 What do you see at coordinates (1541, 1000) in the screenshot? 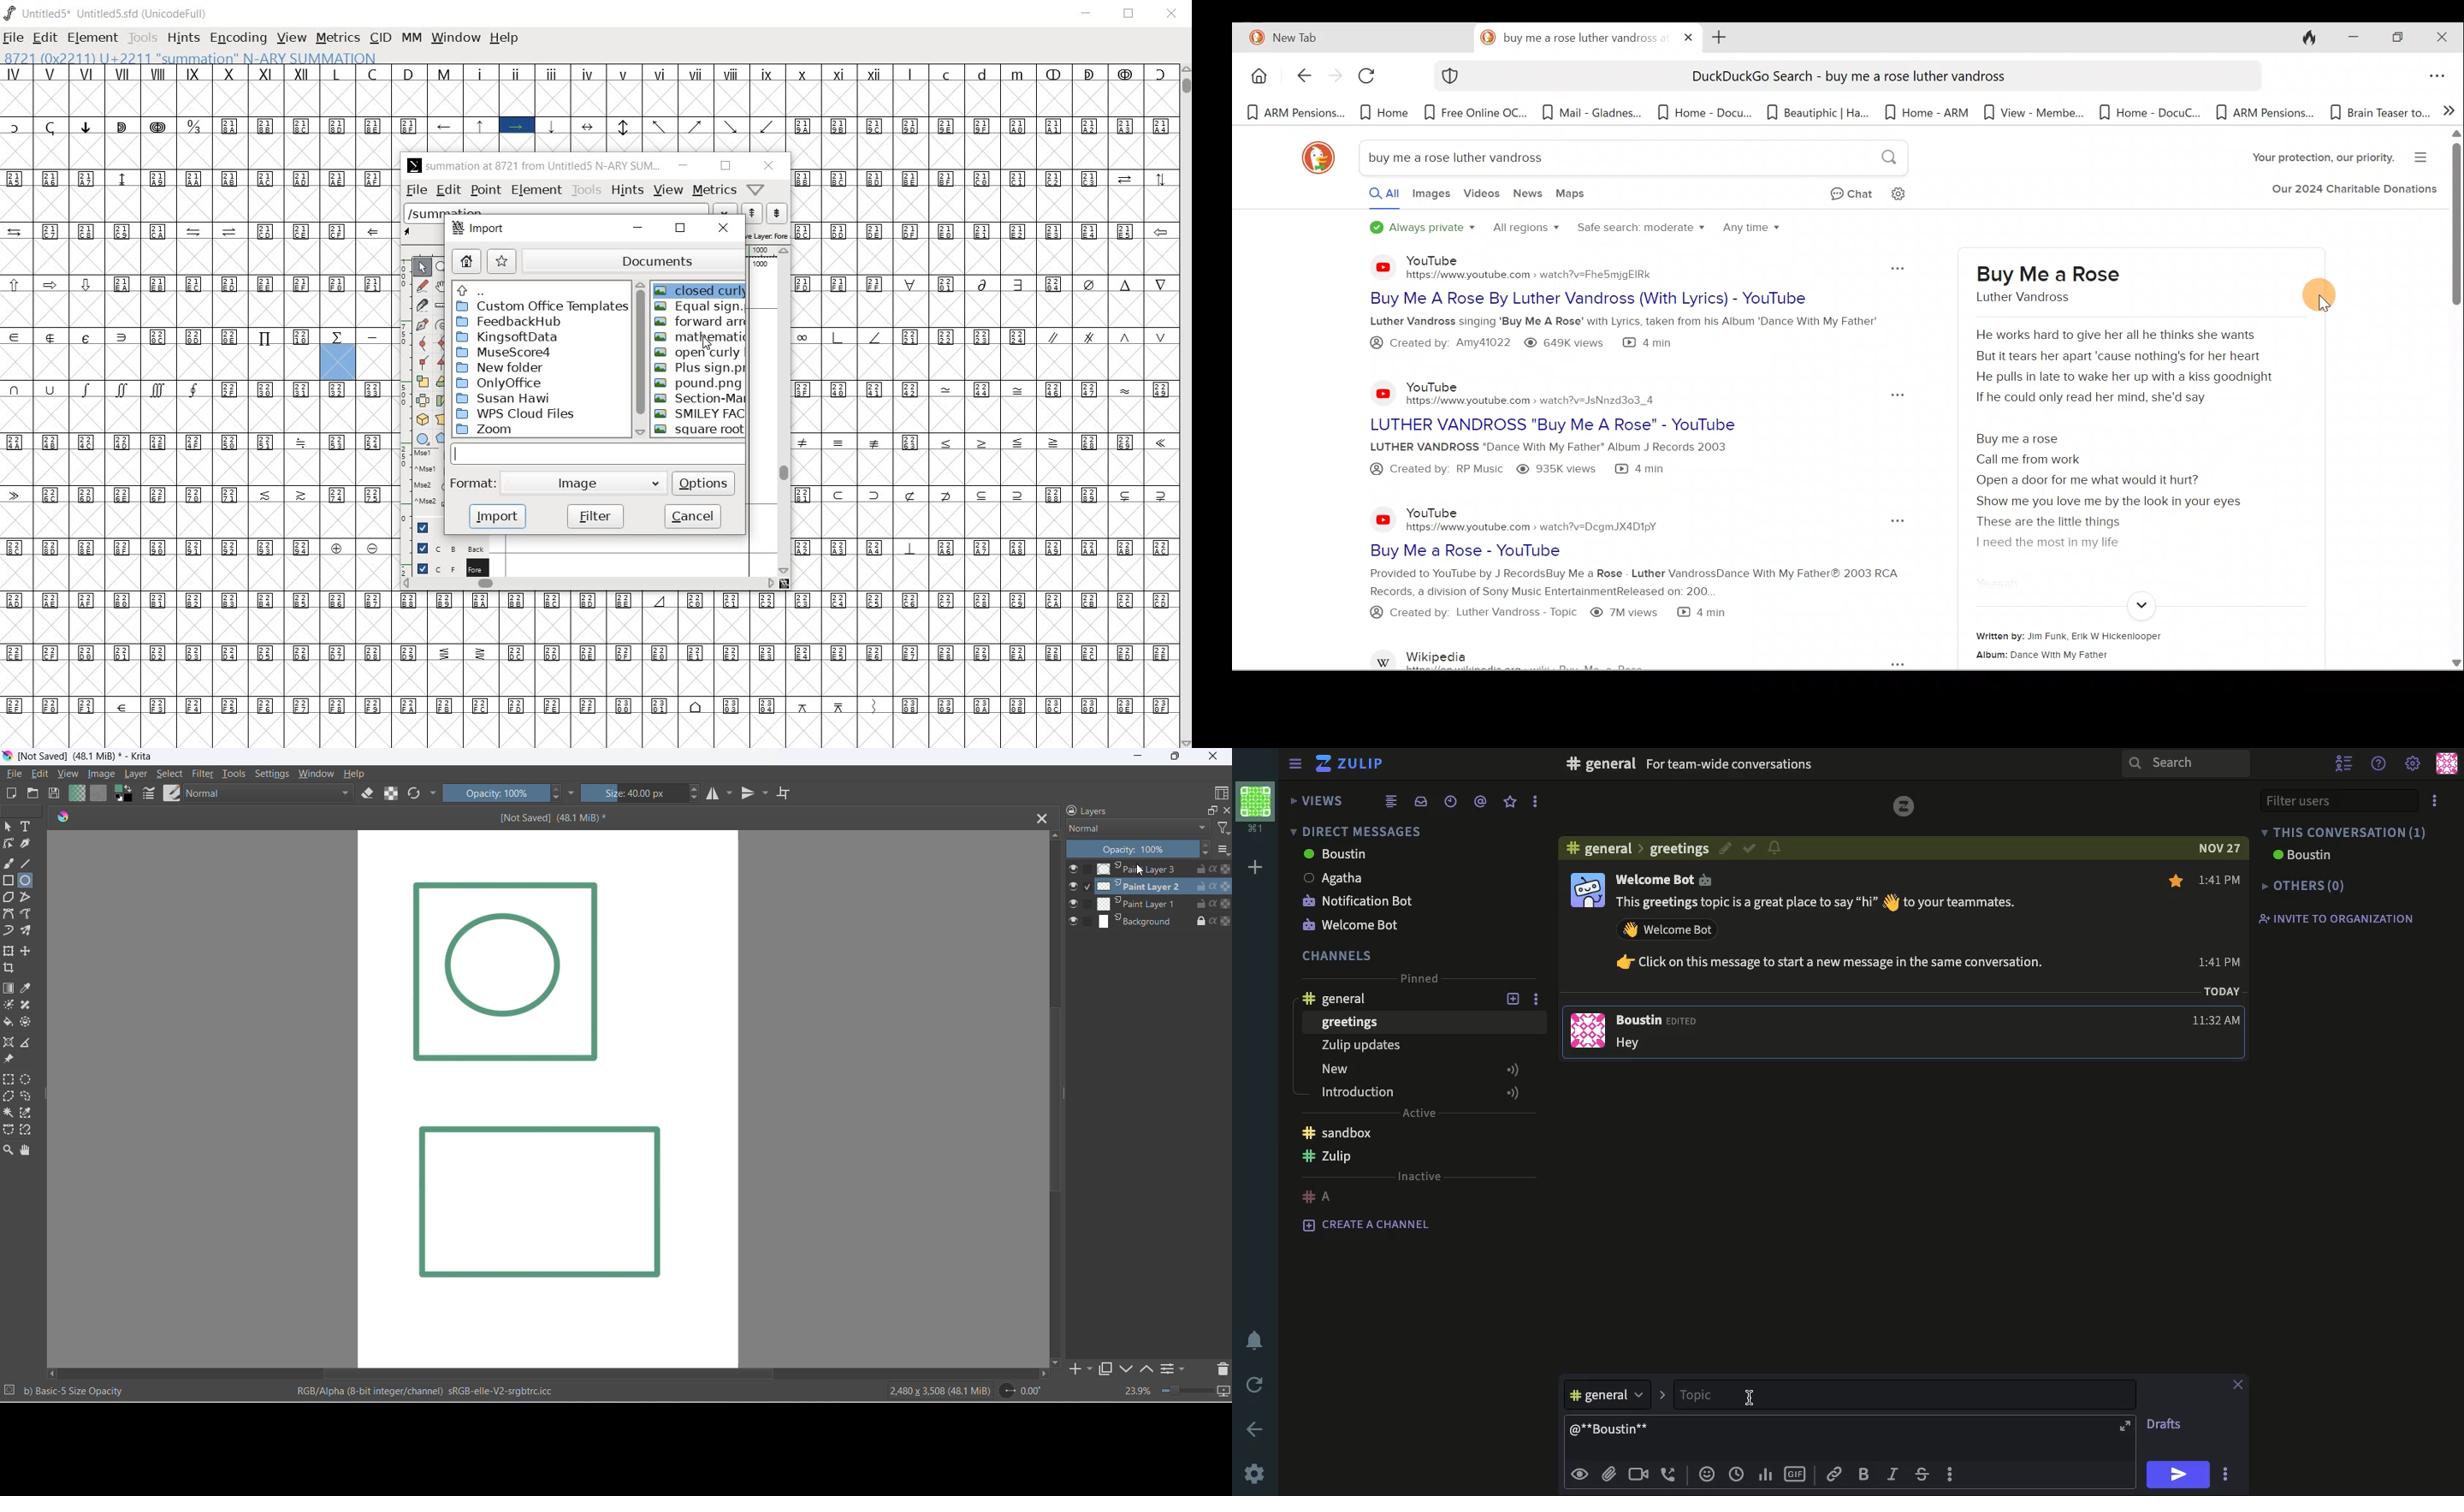
I see `options` at bounding box center [1541, 1000].